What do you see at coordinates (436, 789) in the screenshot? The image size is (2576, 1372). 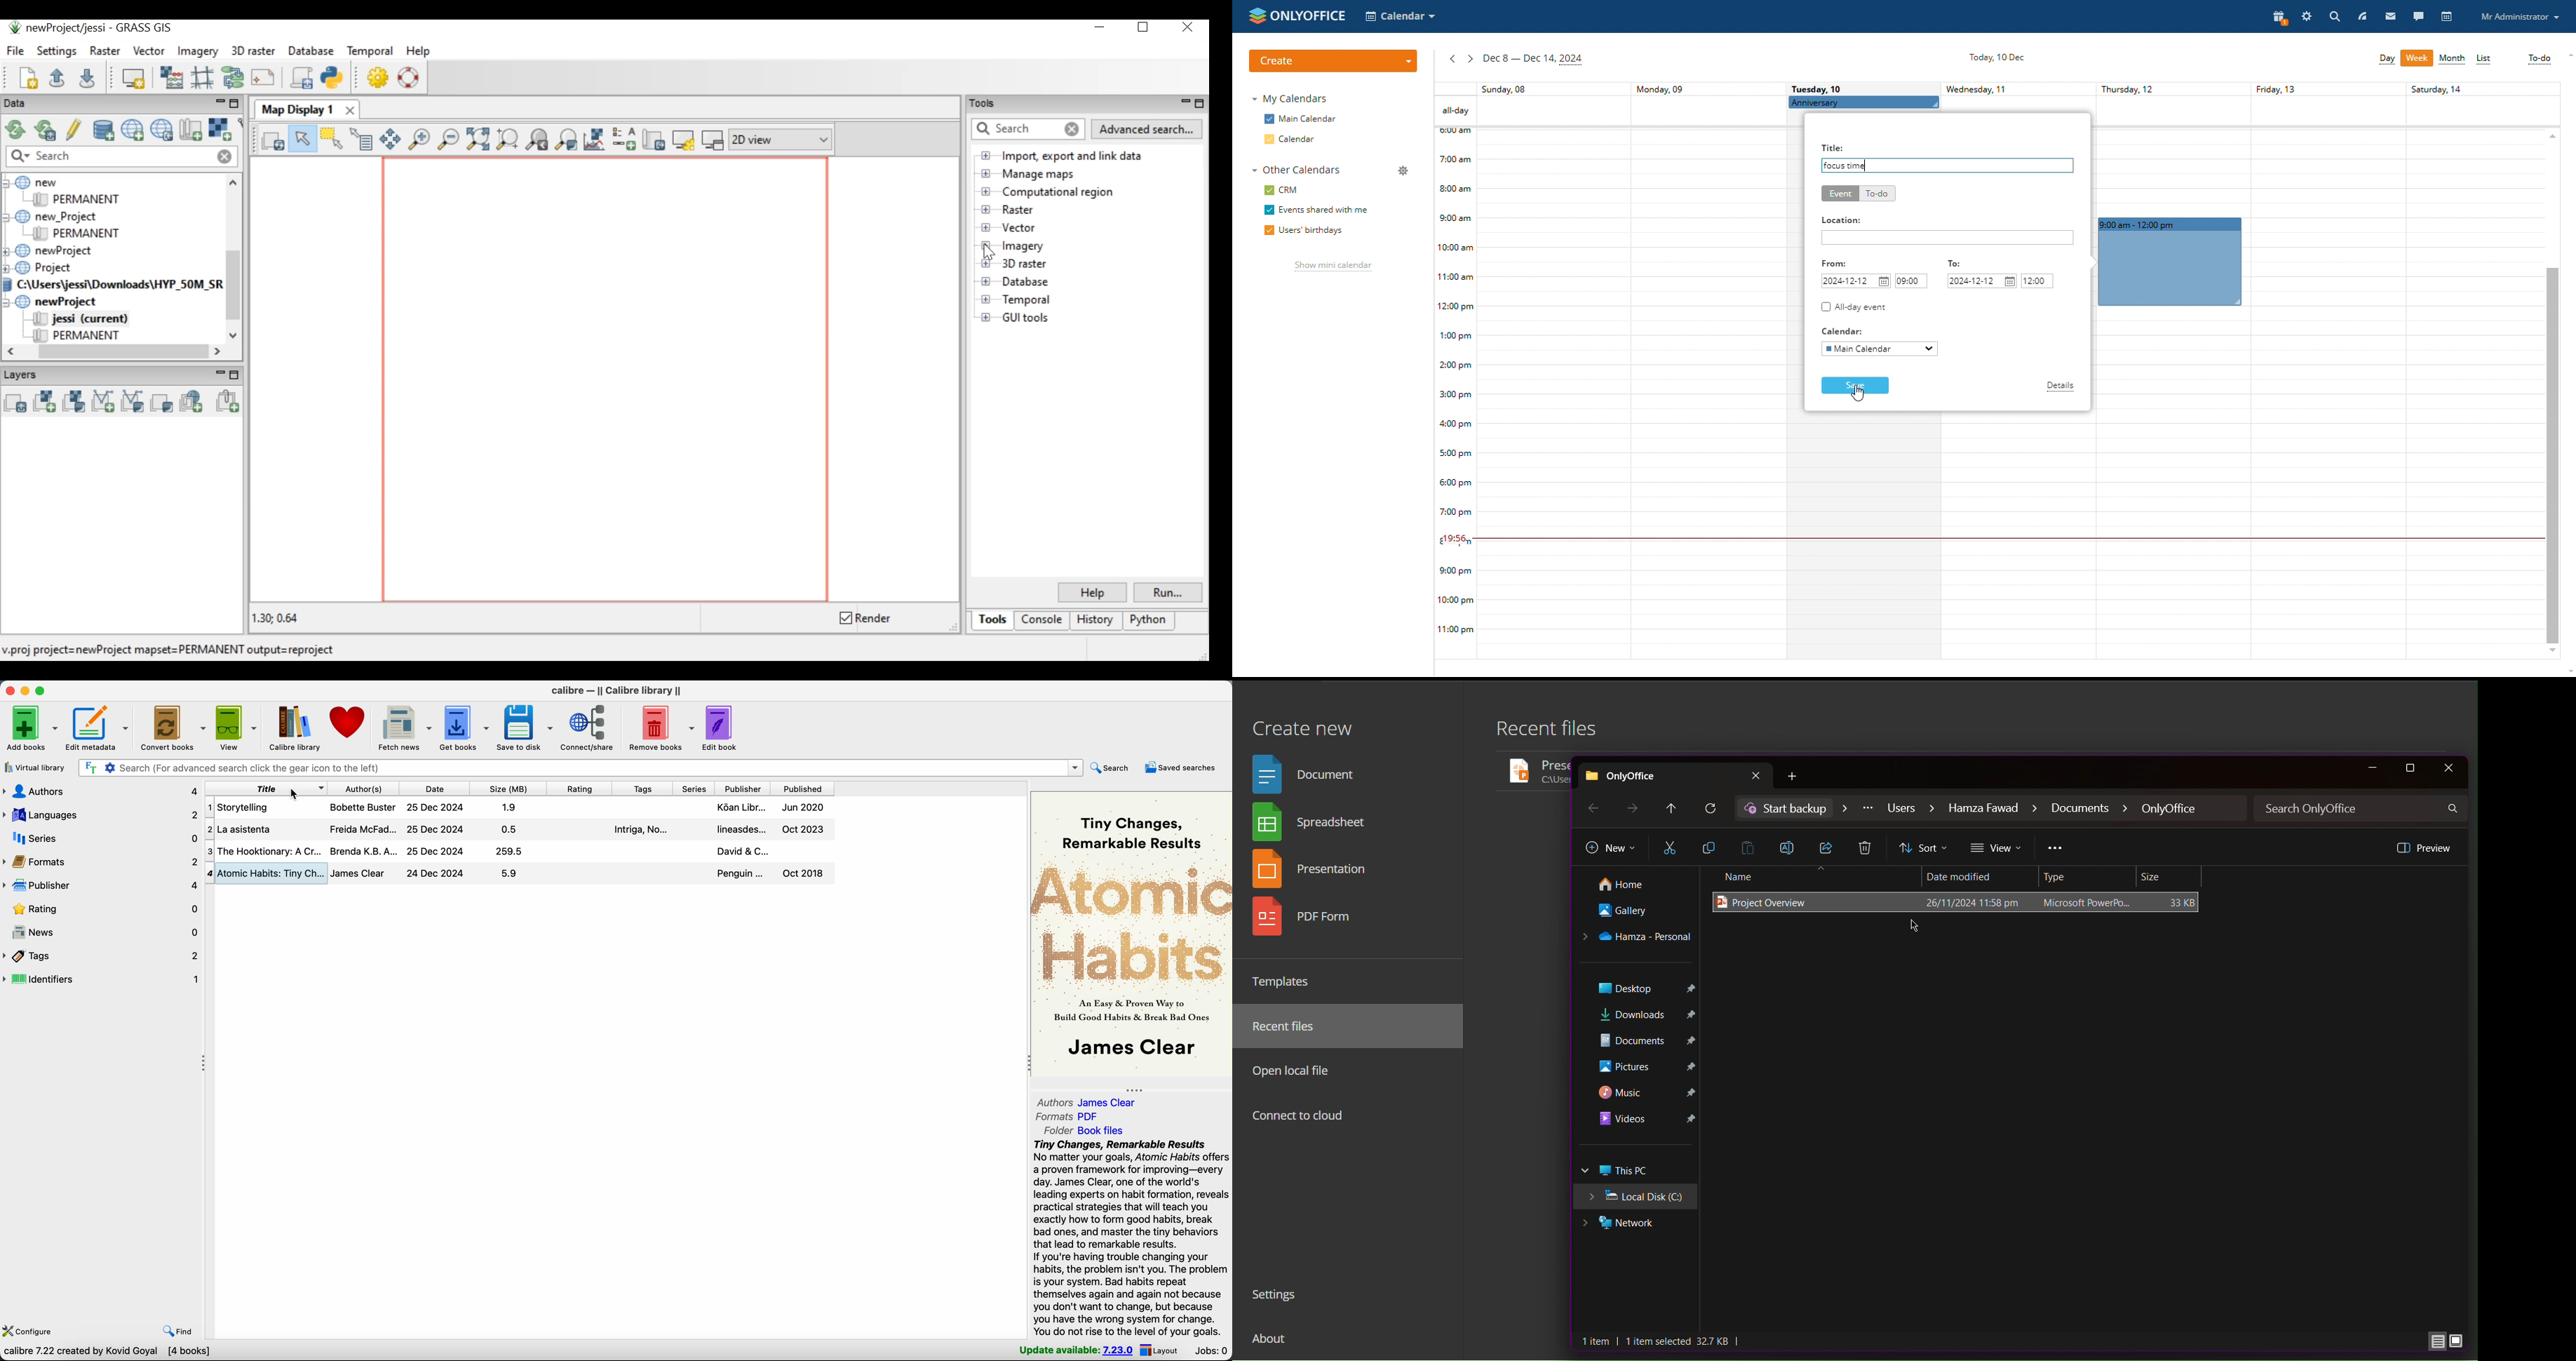 I see `date` at bounding box center [436, 789].